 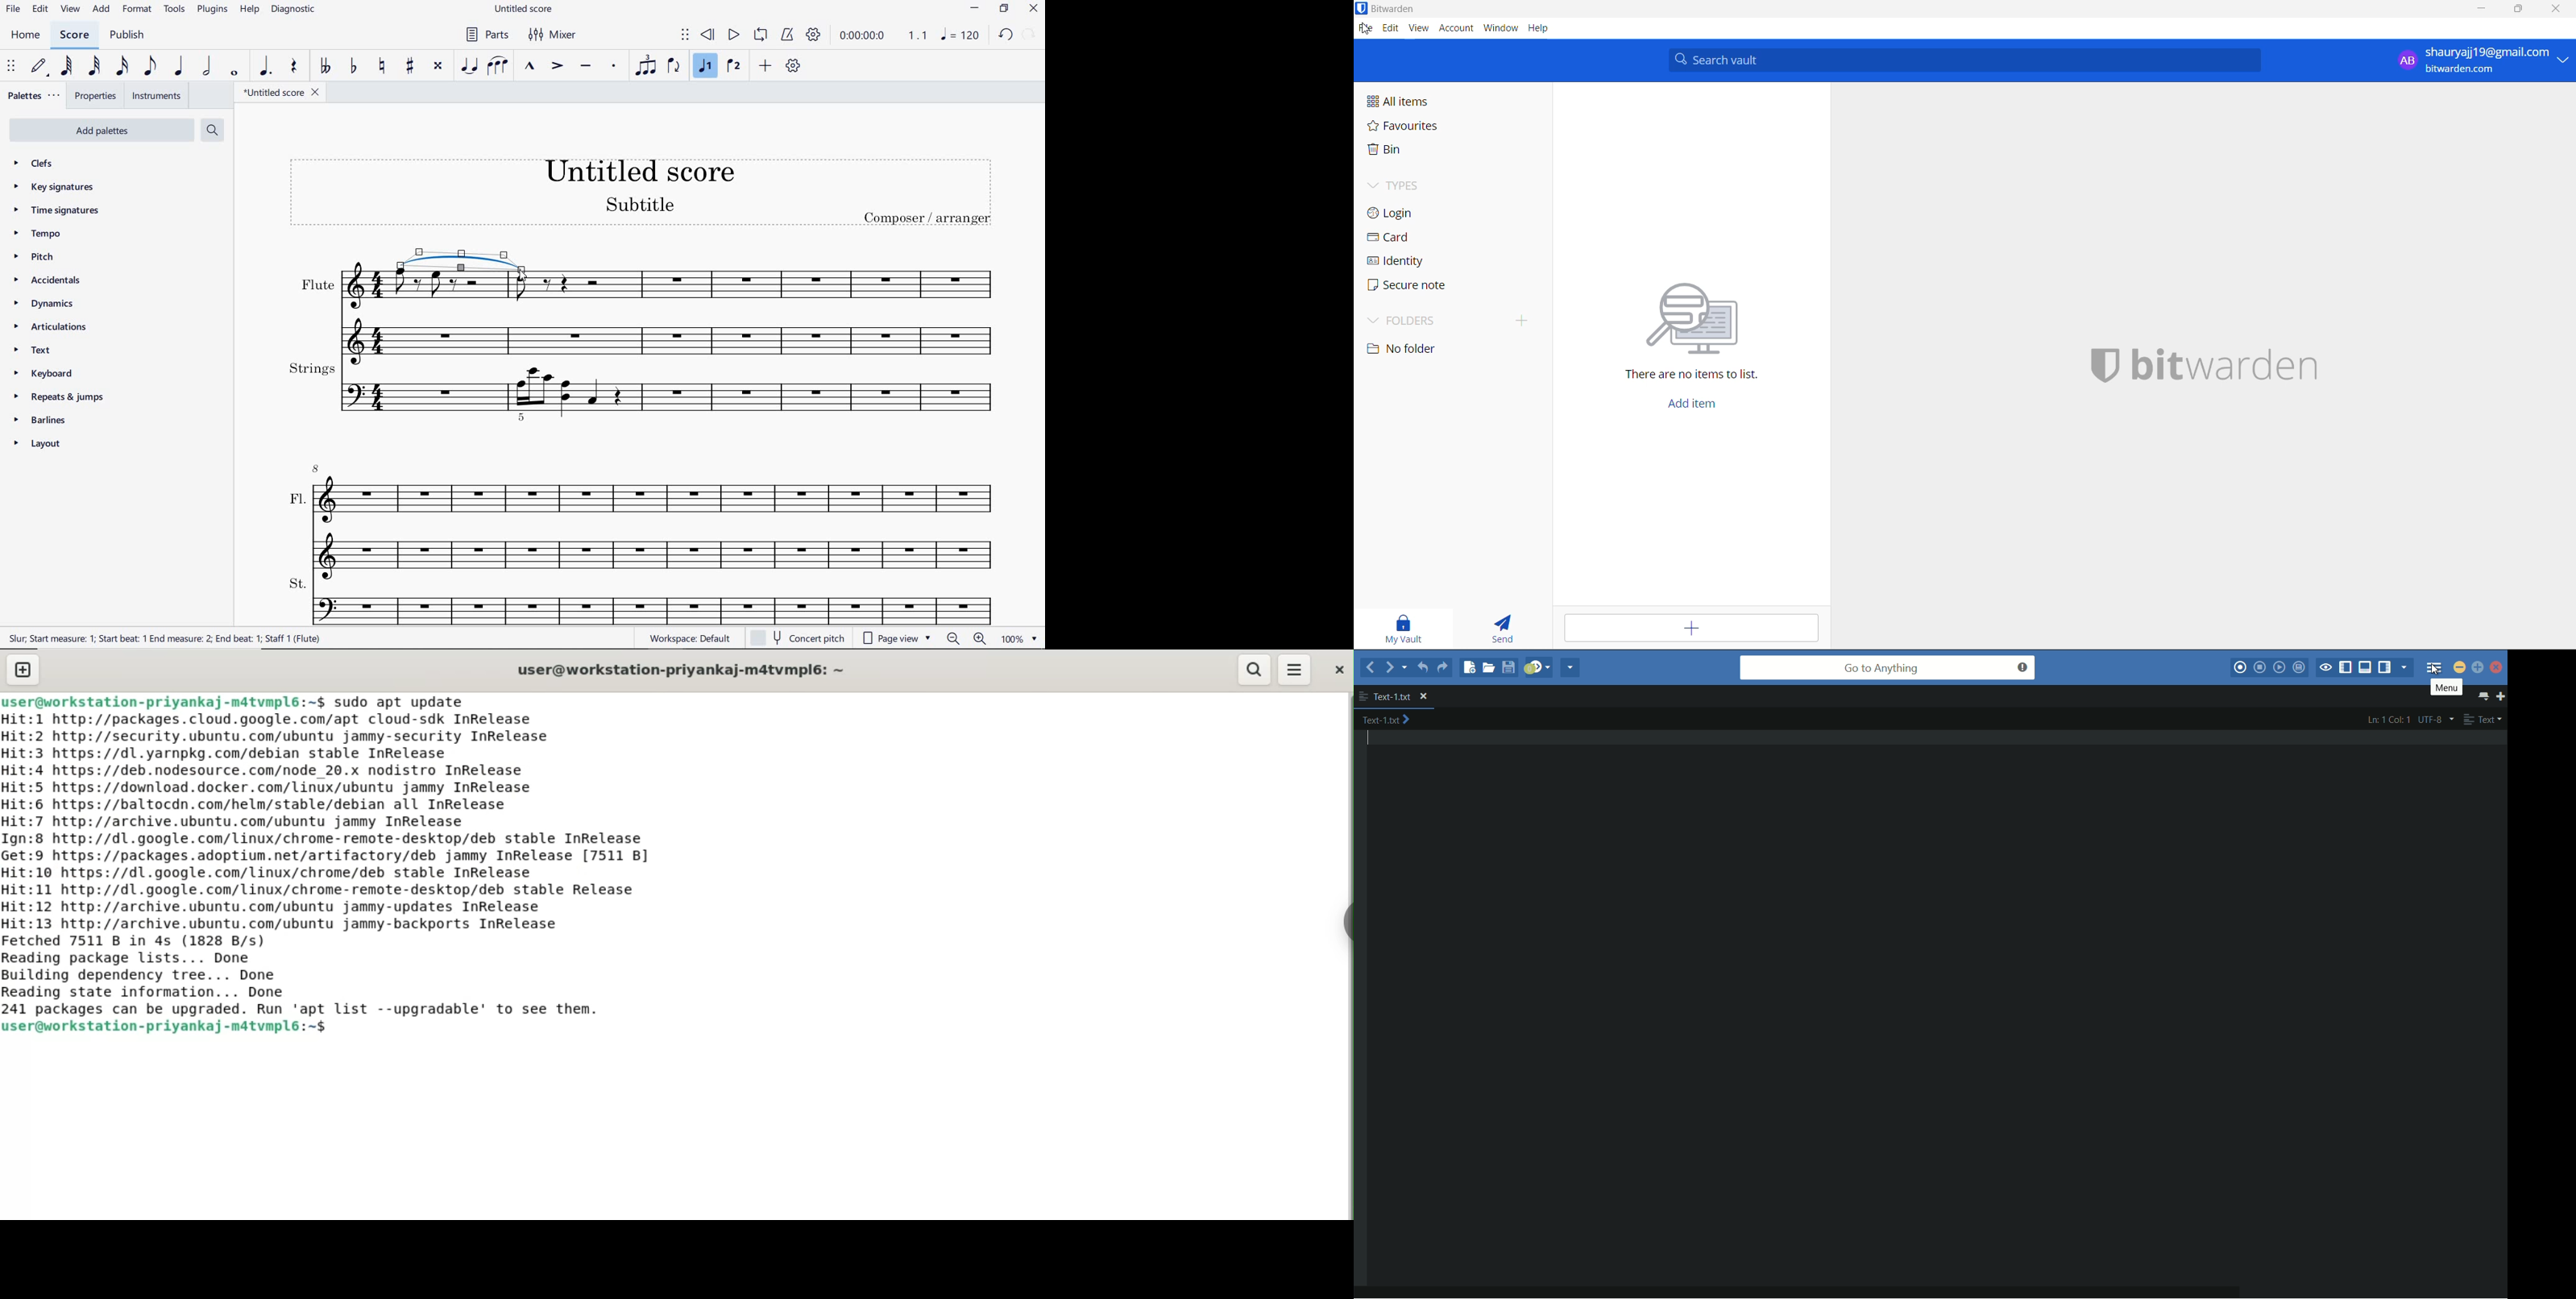 I want to click on SCORE, so click(x=79, y=34).